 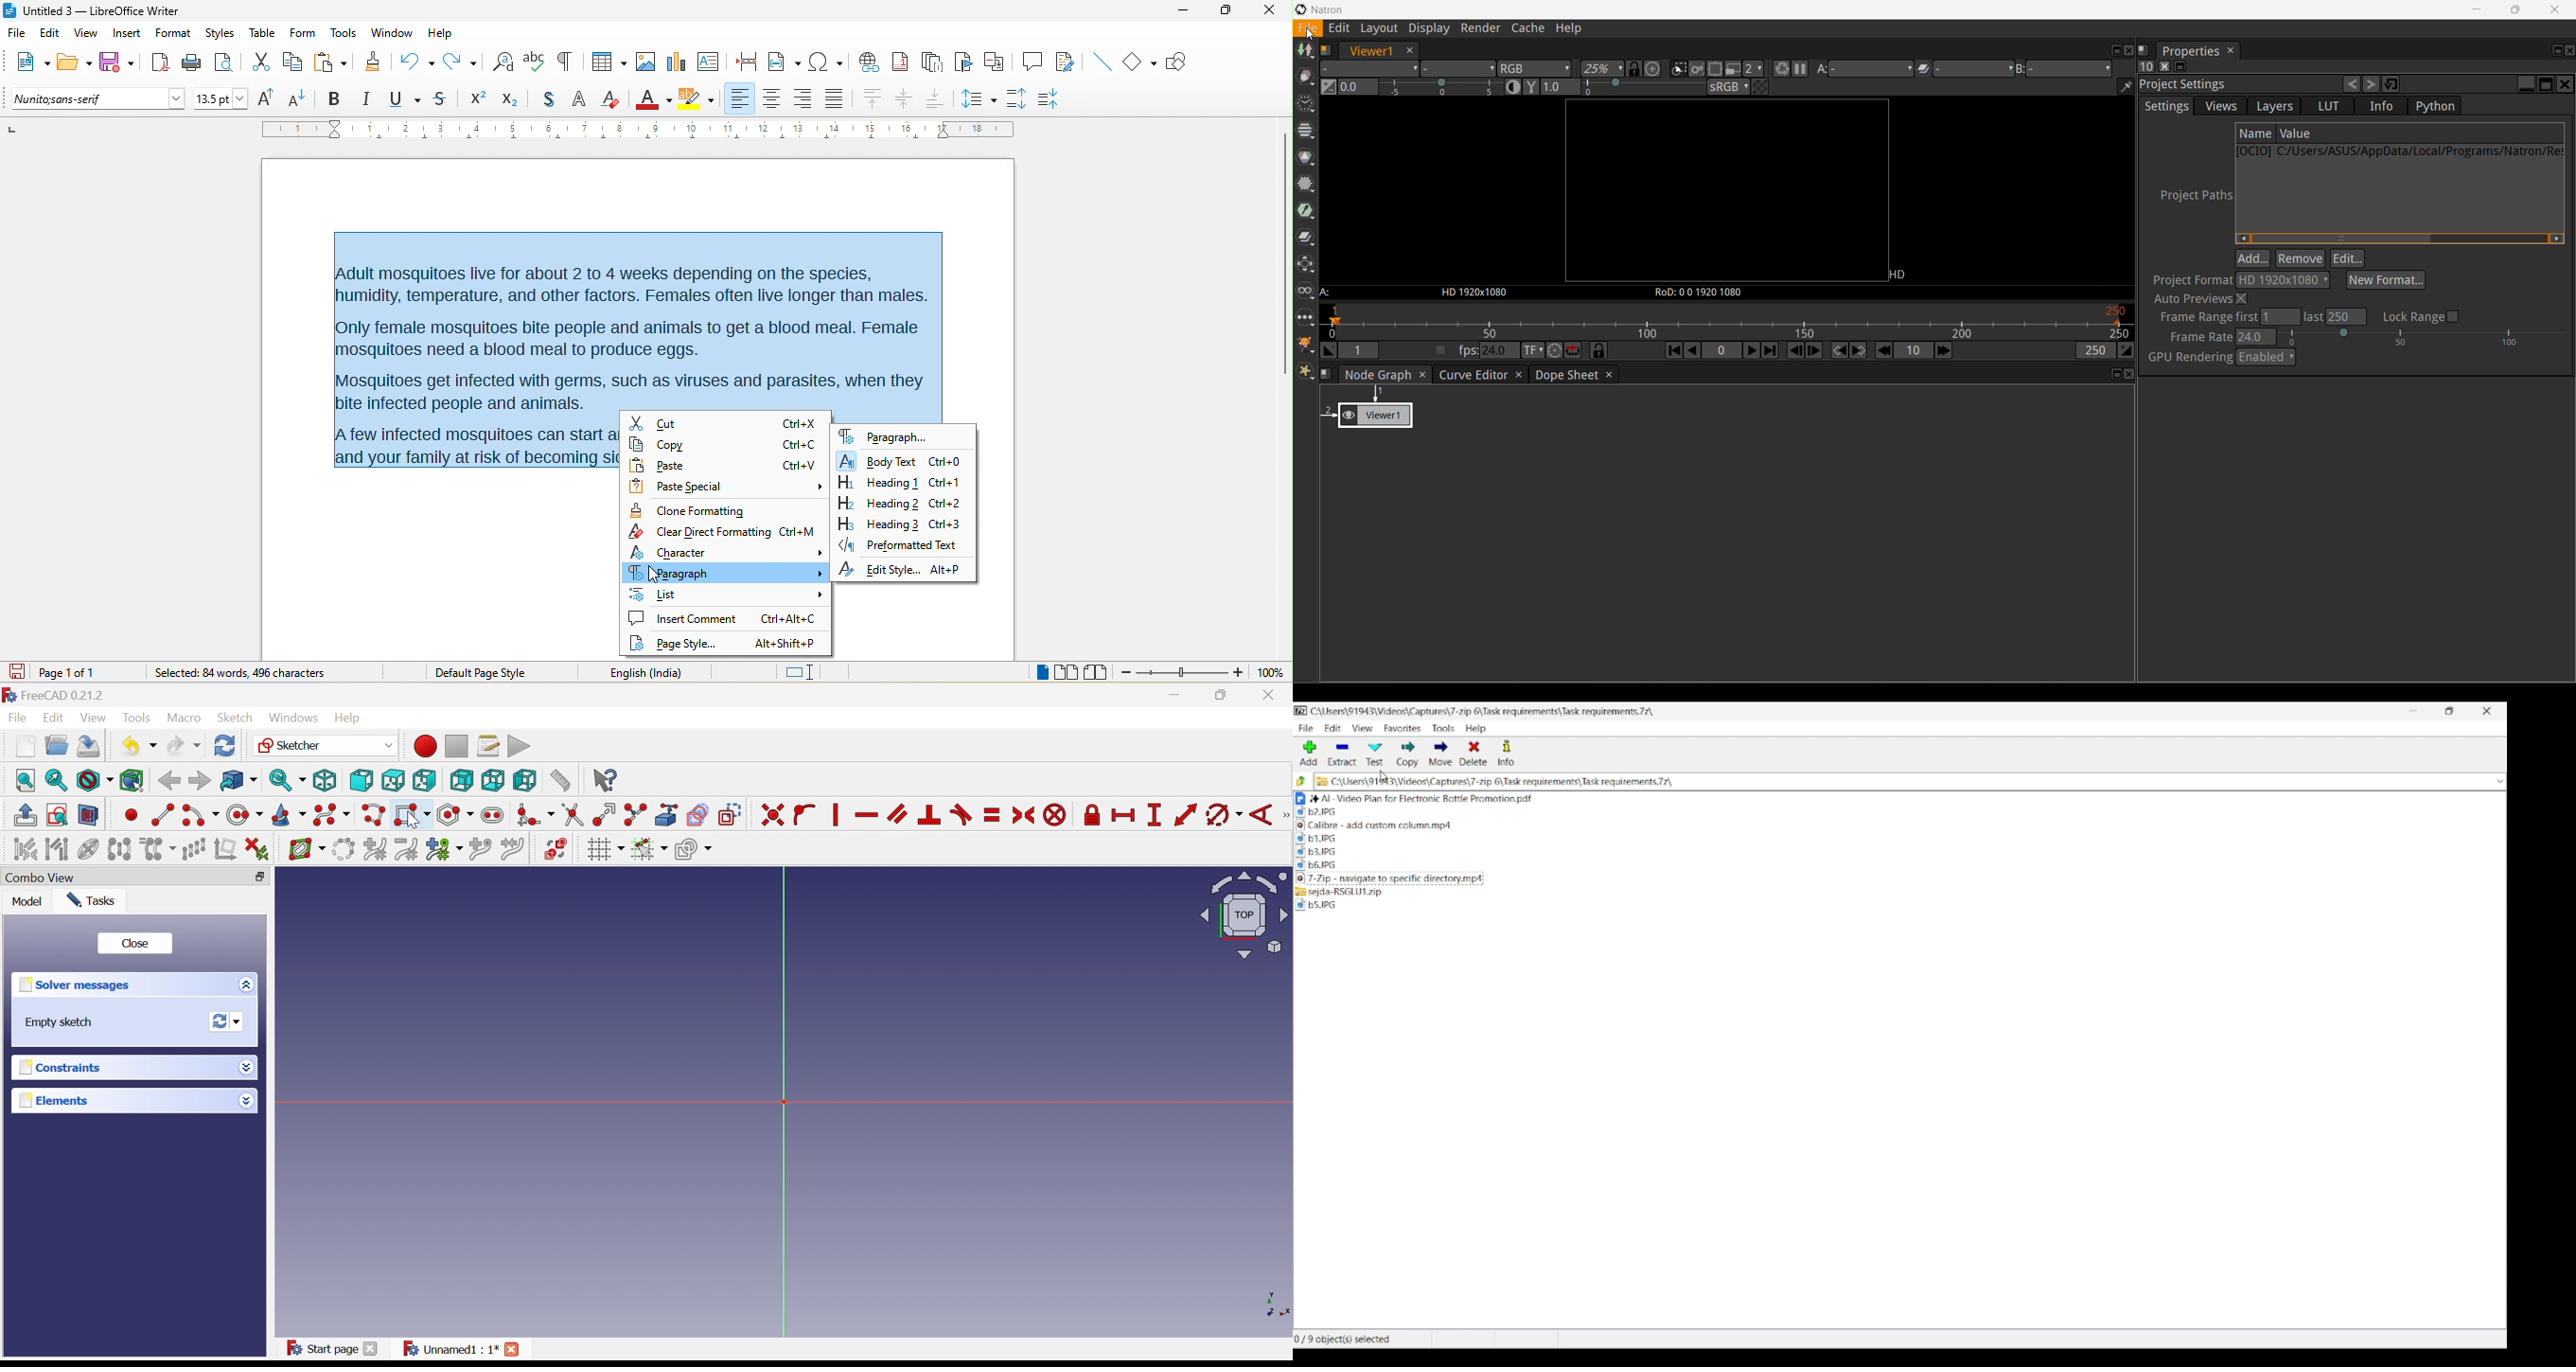 I want to click on align left, so click(x=739, y=98).